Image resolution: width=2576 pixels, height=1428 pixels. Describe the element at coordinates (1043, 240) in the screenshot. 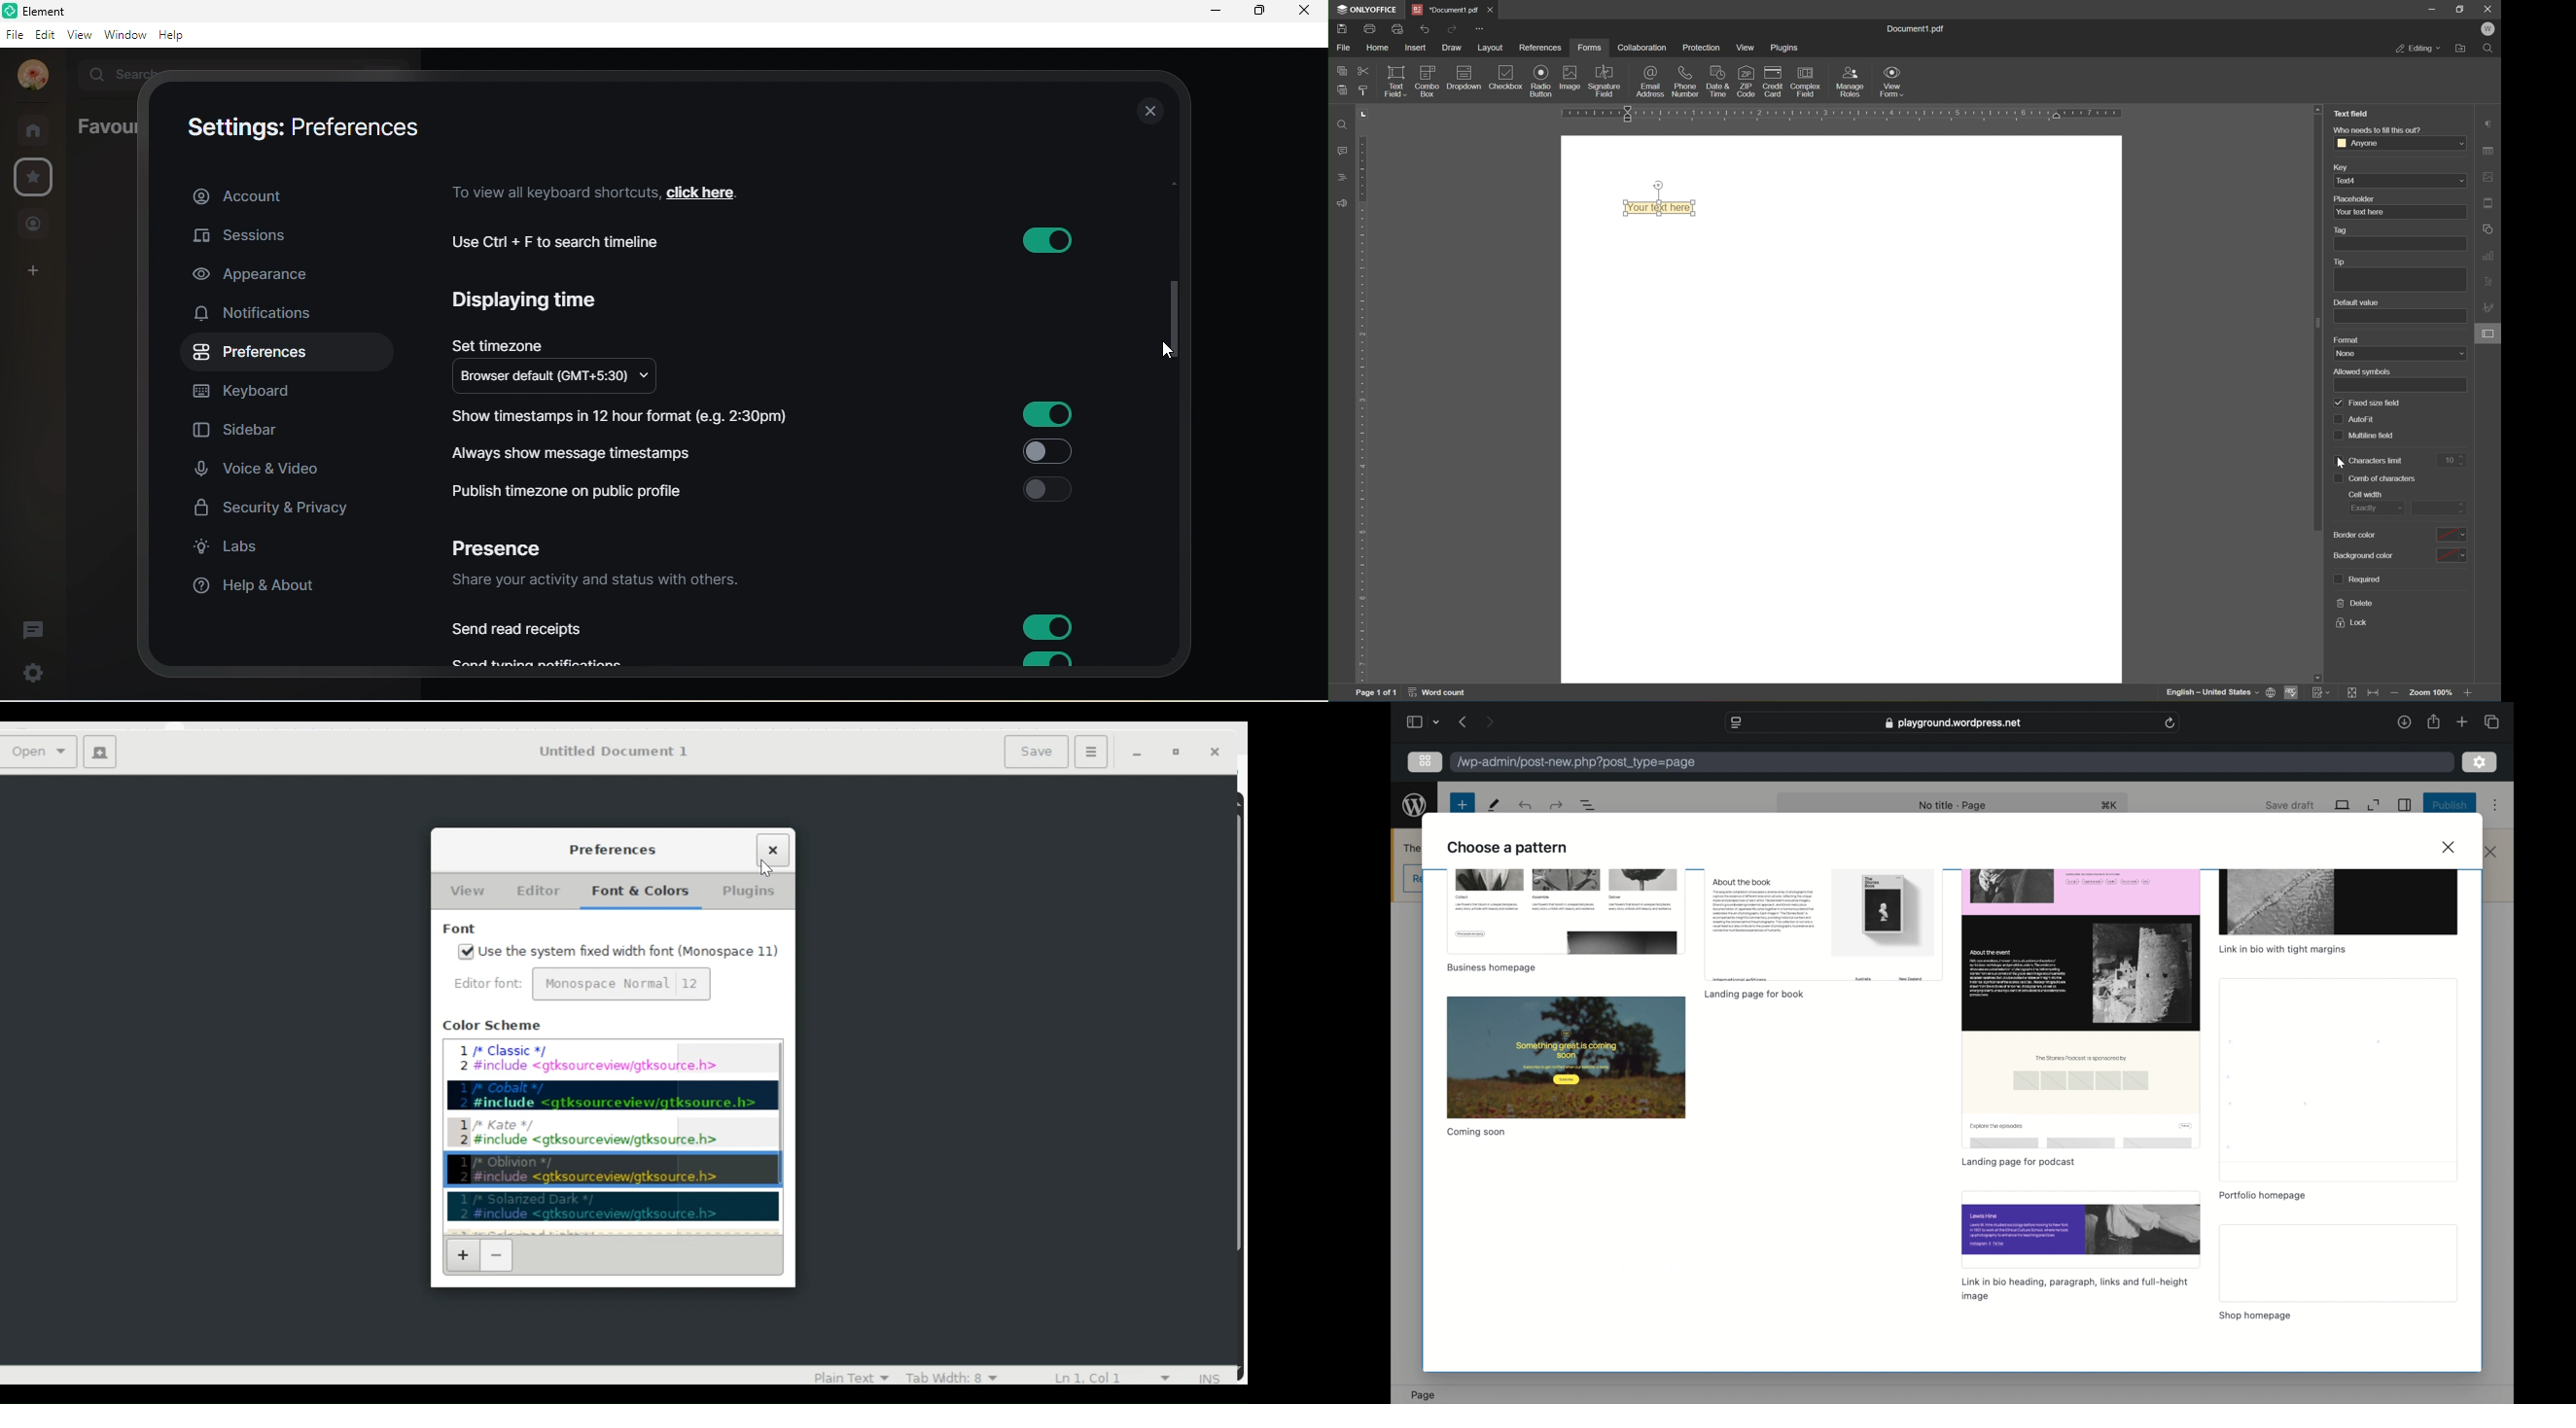

I see `button` at that location.